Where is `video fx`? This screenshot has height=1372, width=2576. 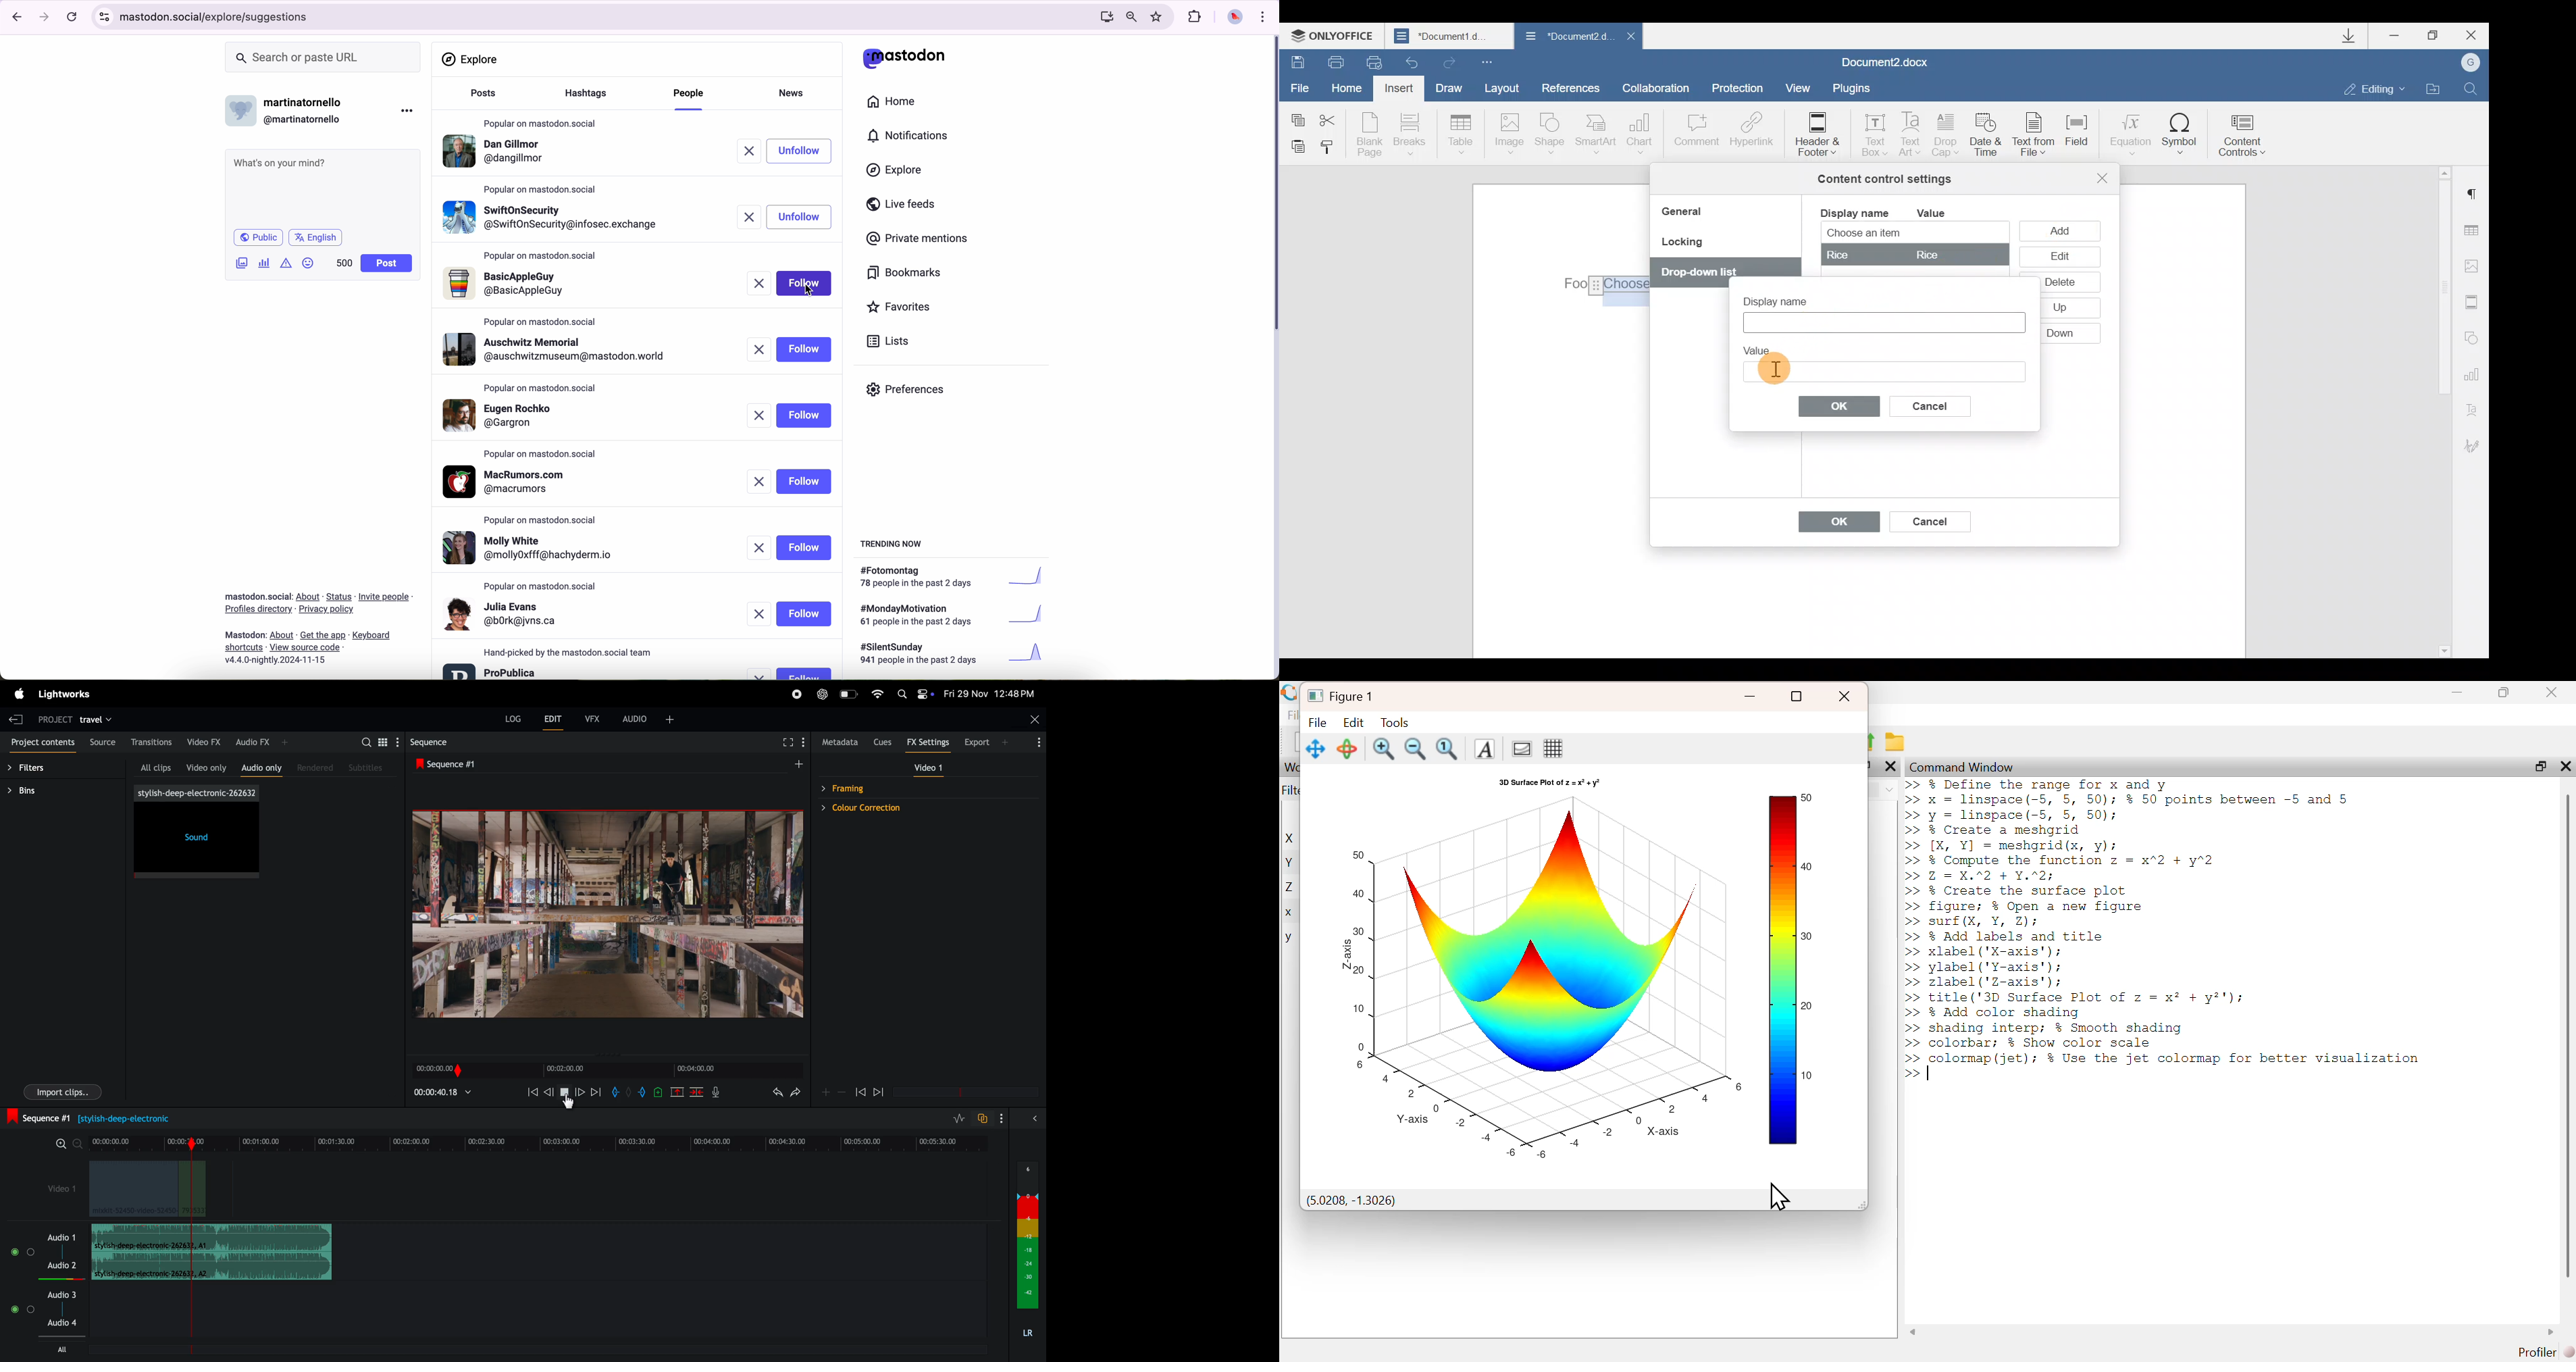
video fx is located at coordinates (206, 741).